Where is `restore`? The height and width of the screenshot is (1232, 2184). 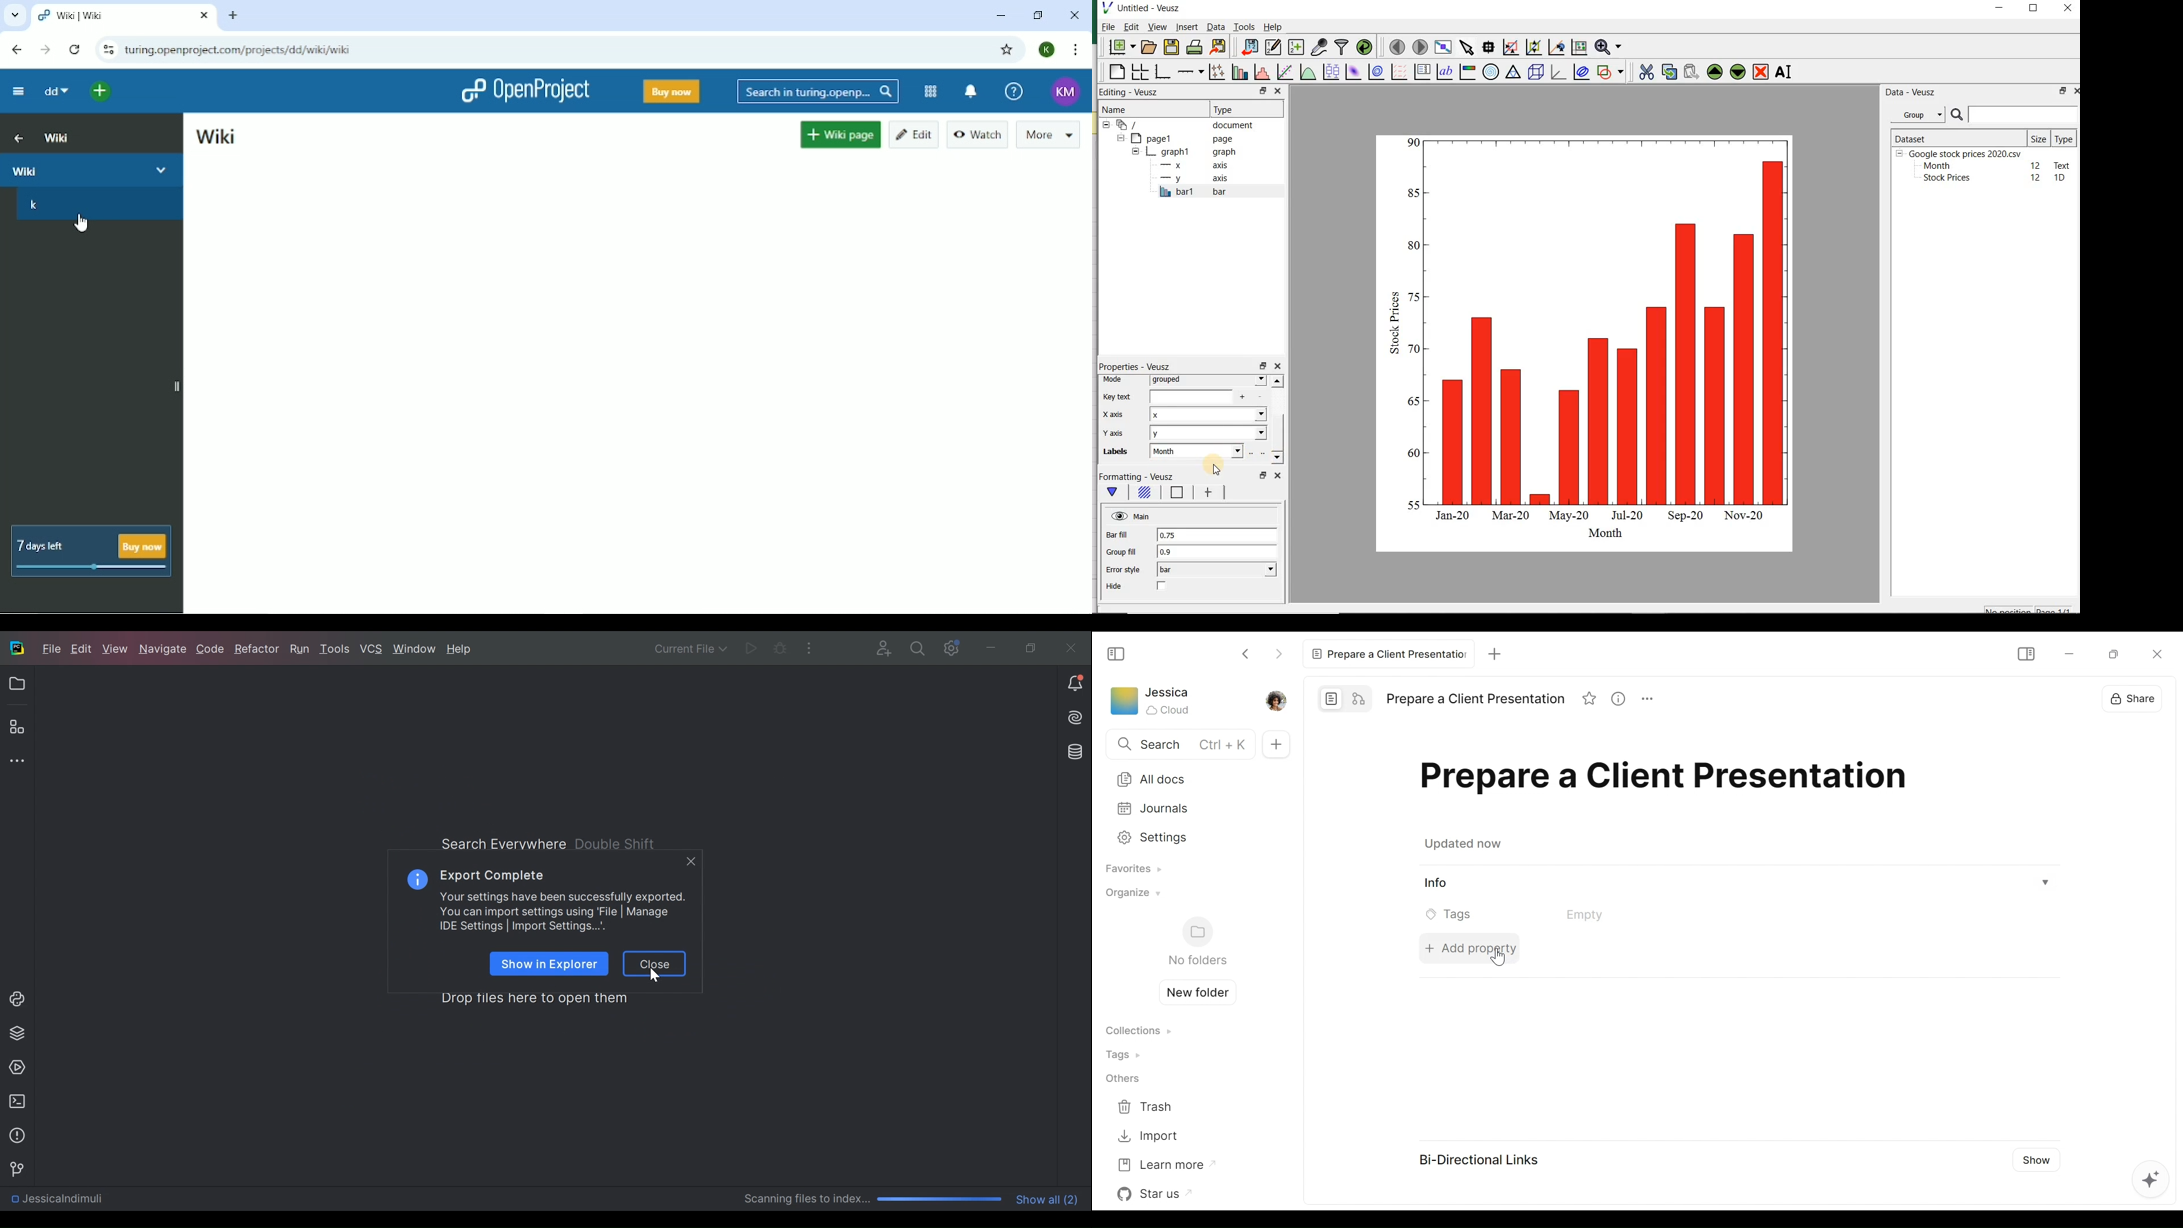
restore is located at coordinates (1262, 475).